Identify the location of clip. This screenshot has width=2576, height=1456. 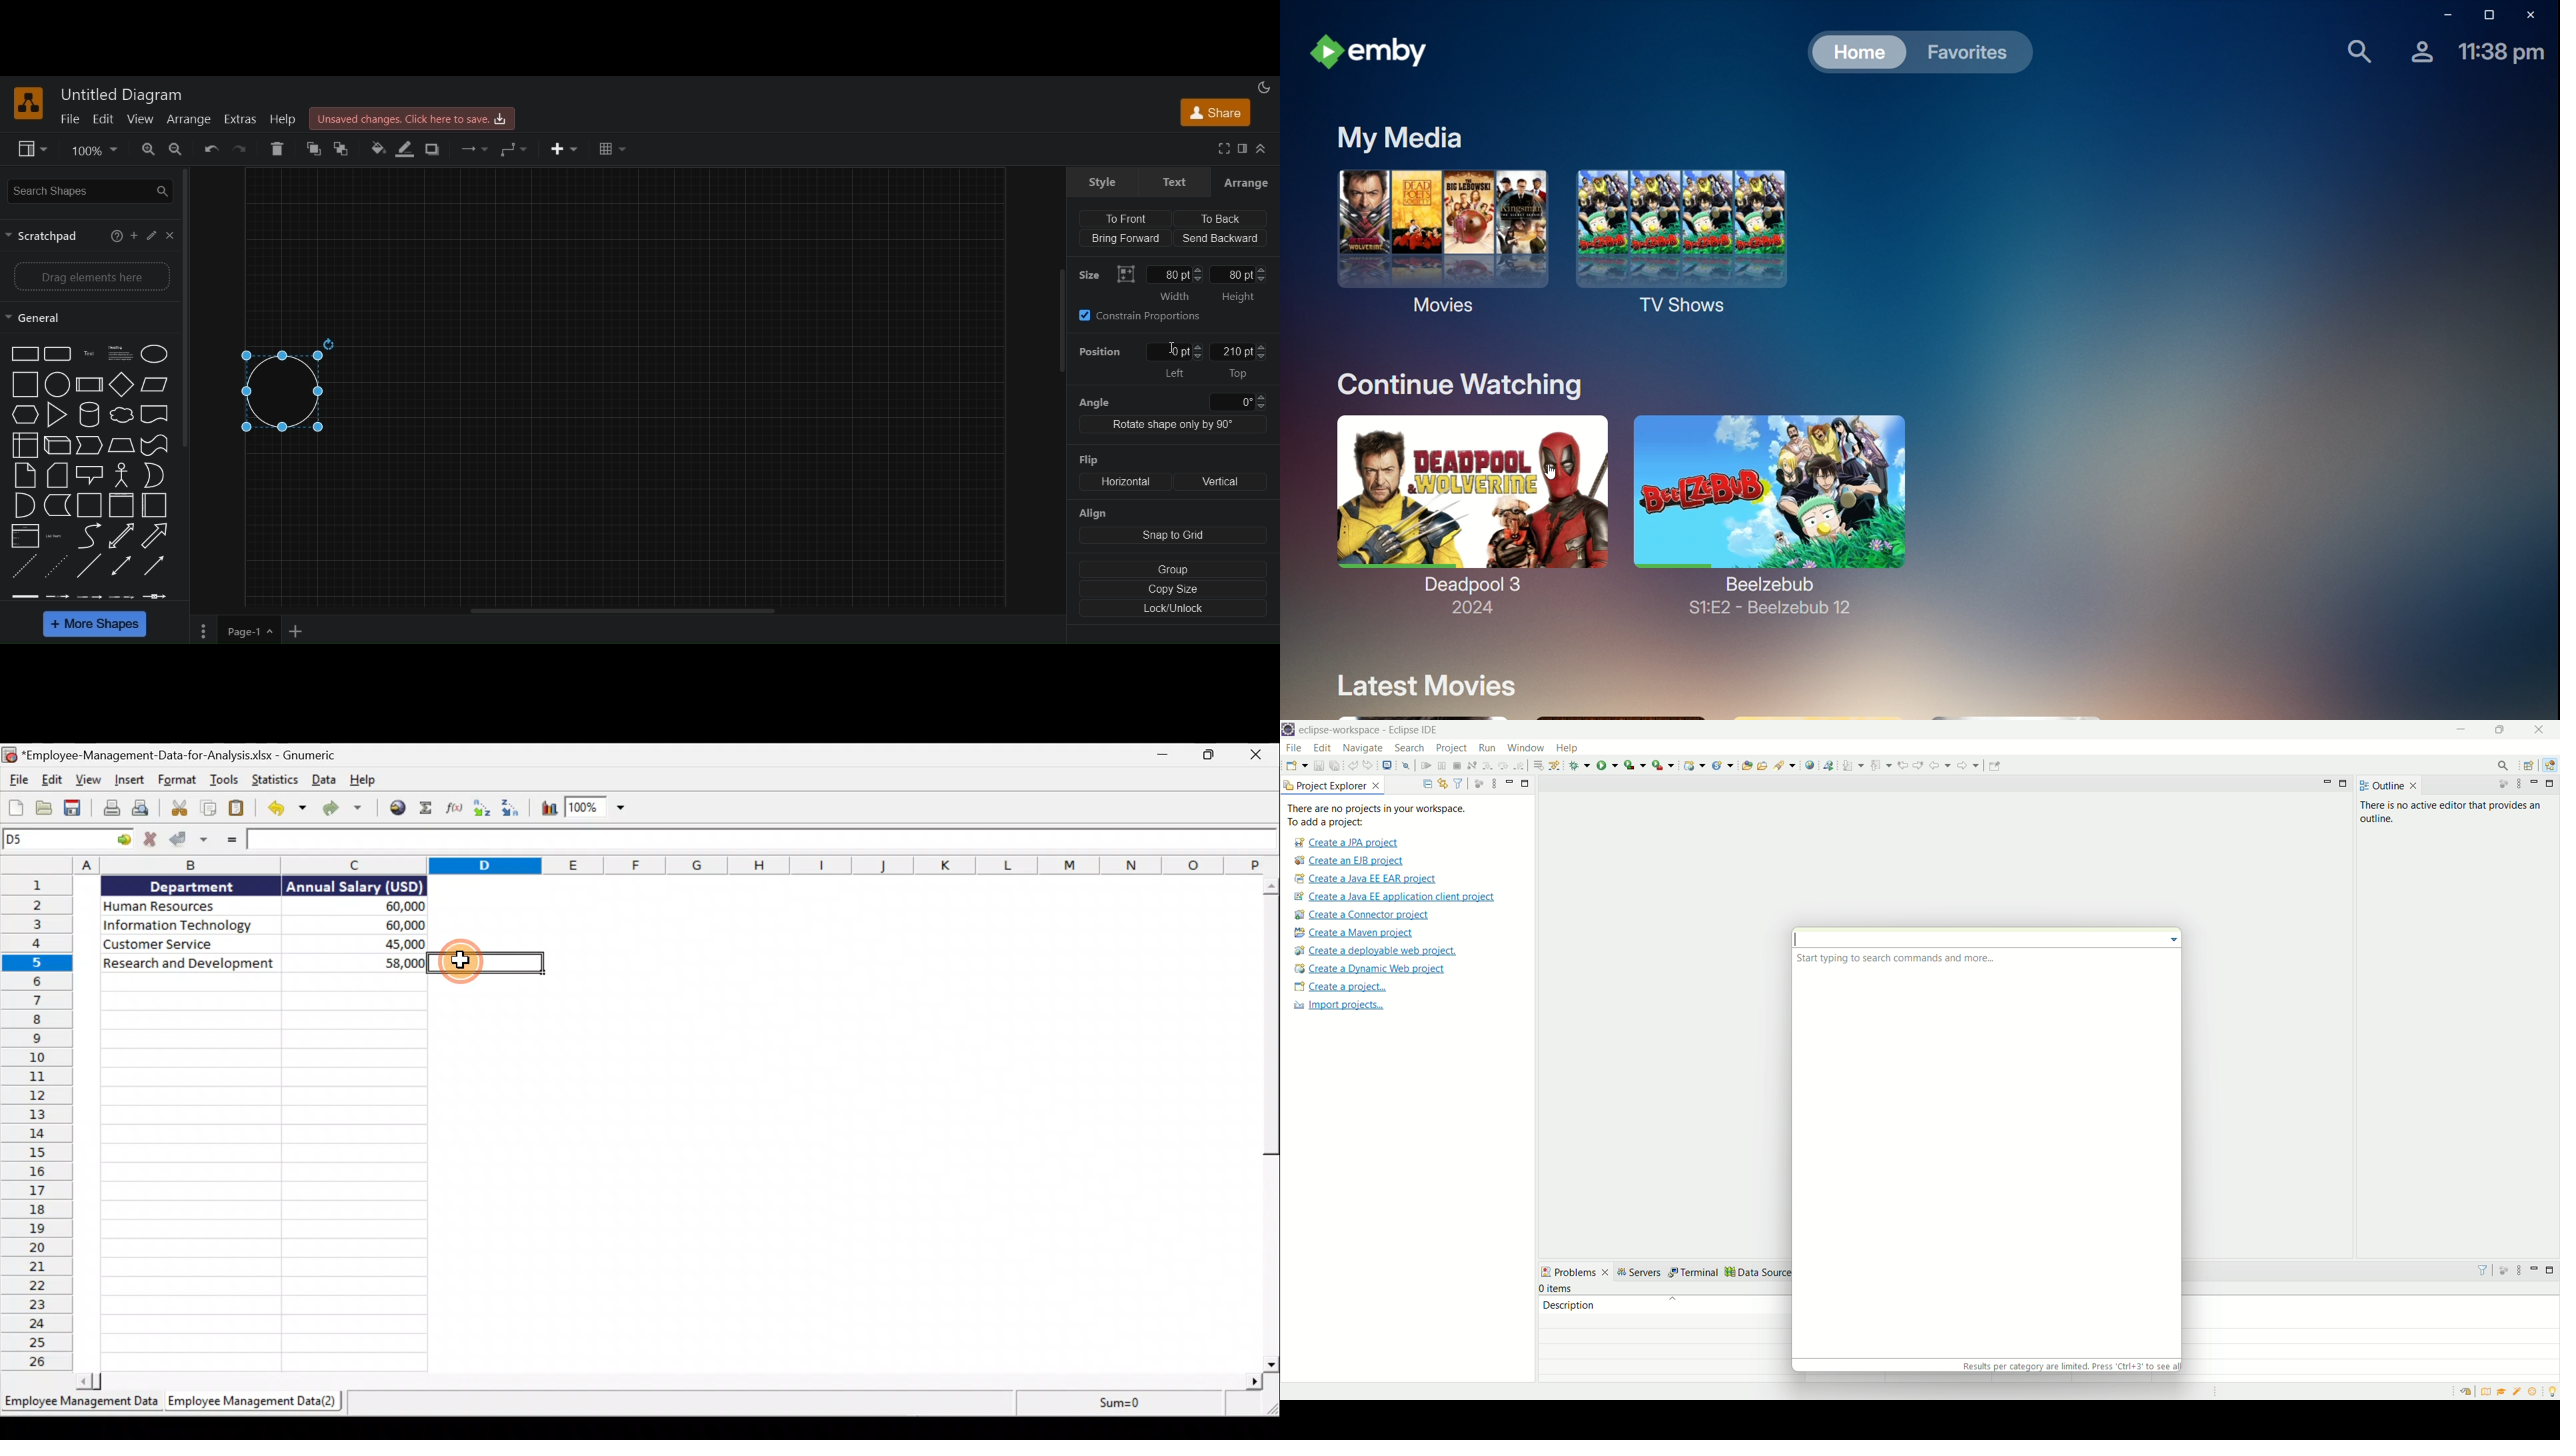
(25, 535).